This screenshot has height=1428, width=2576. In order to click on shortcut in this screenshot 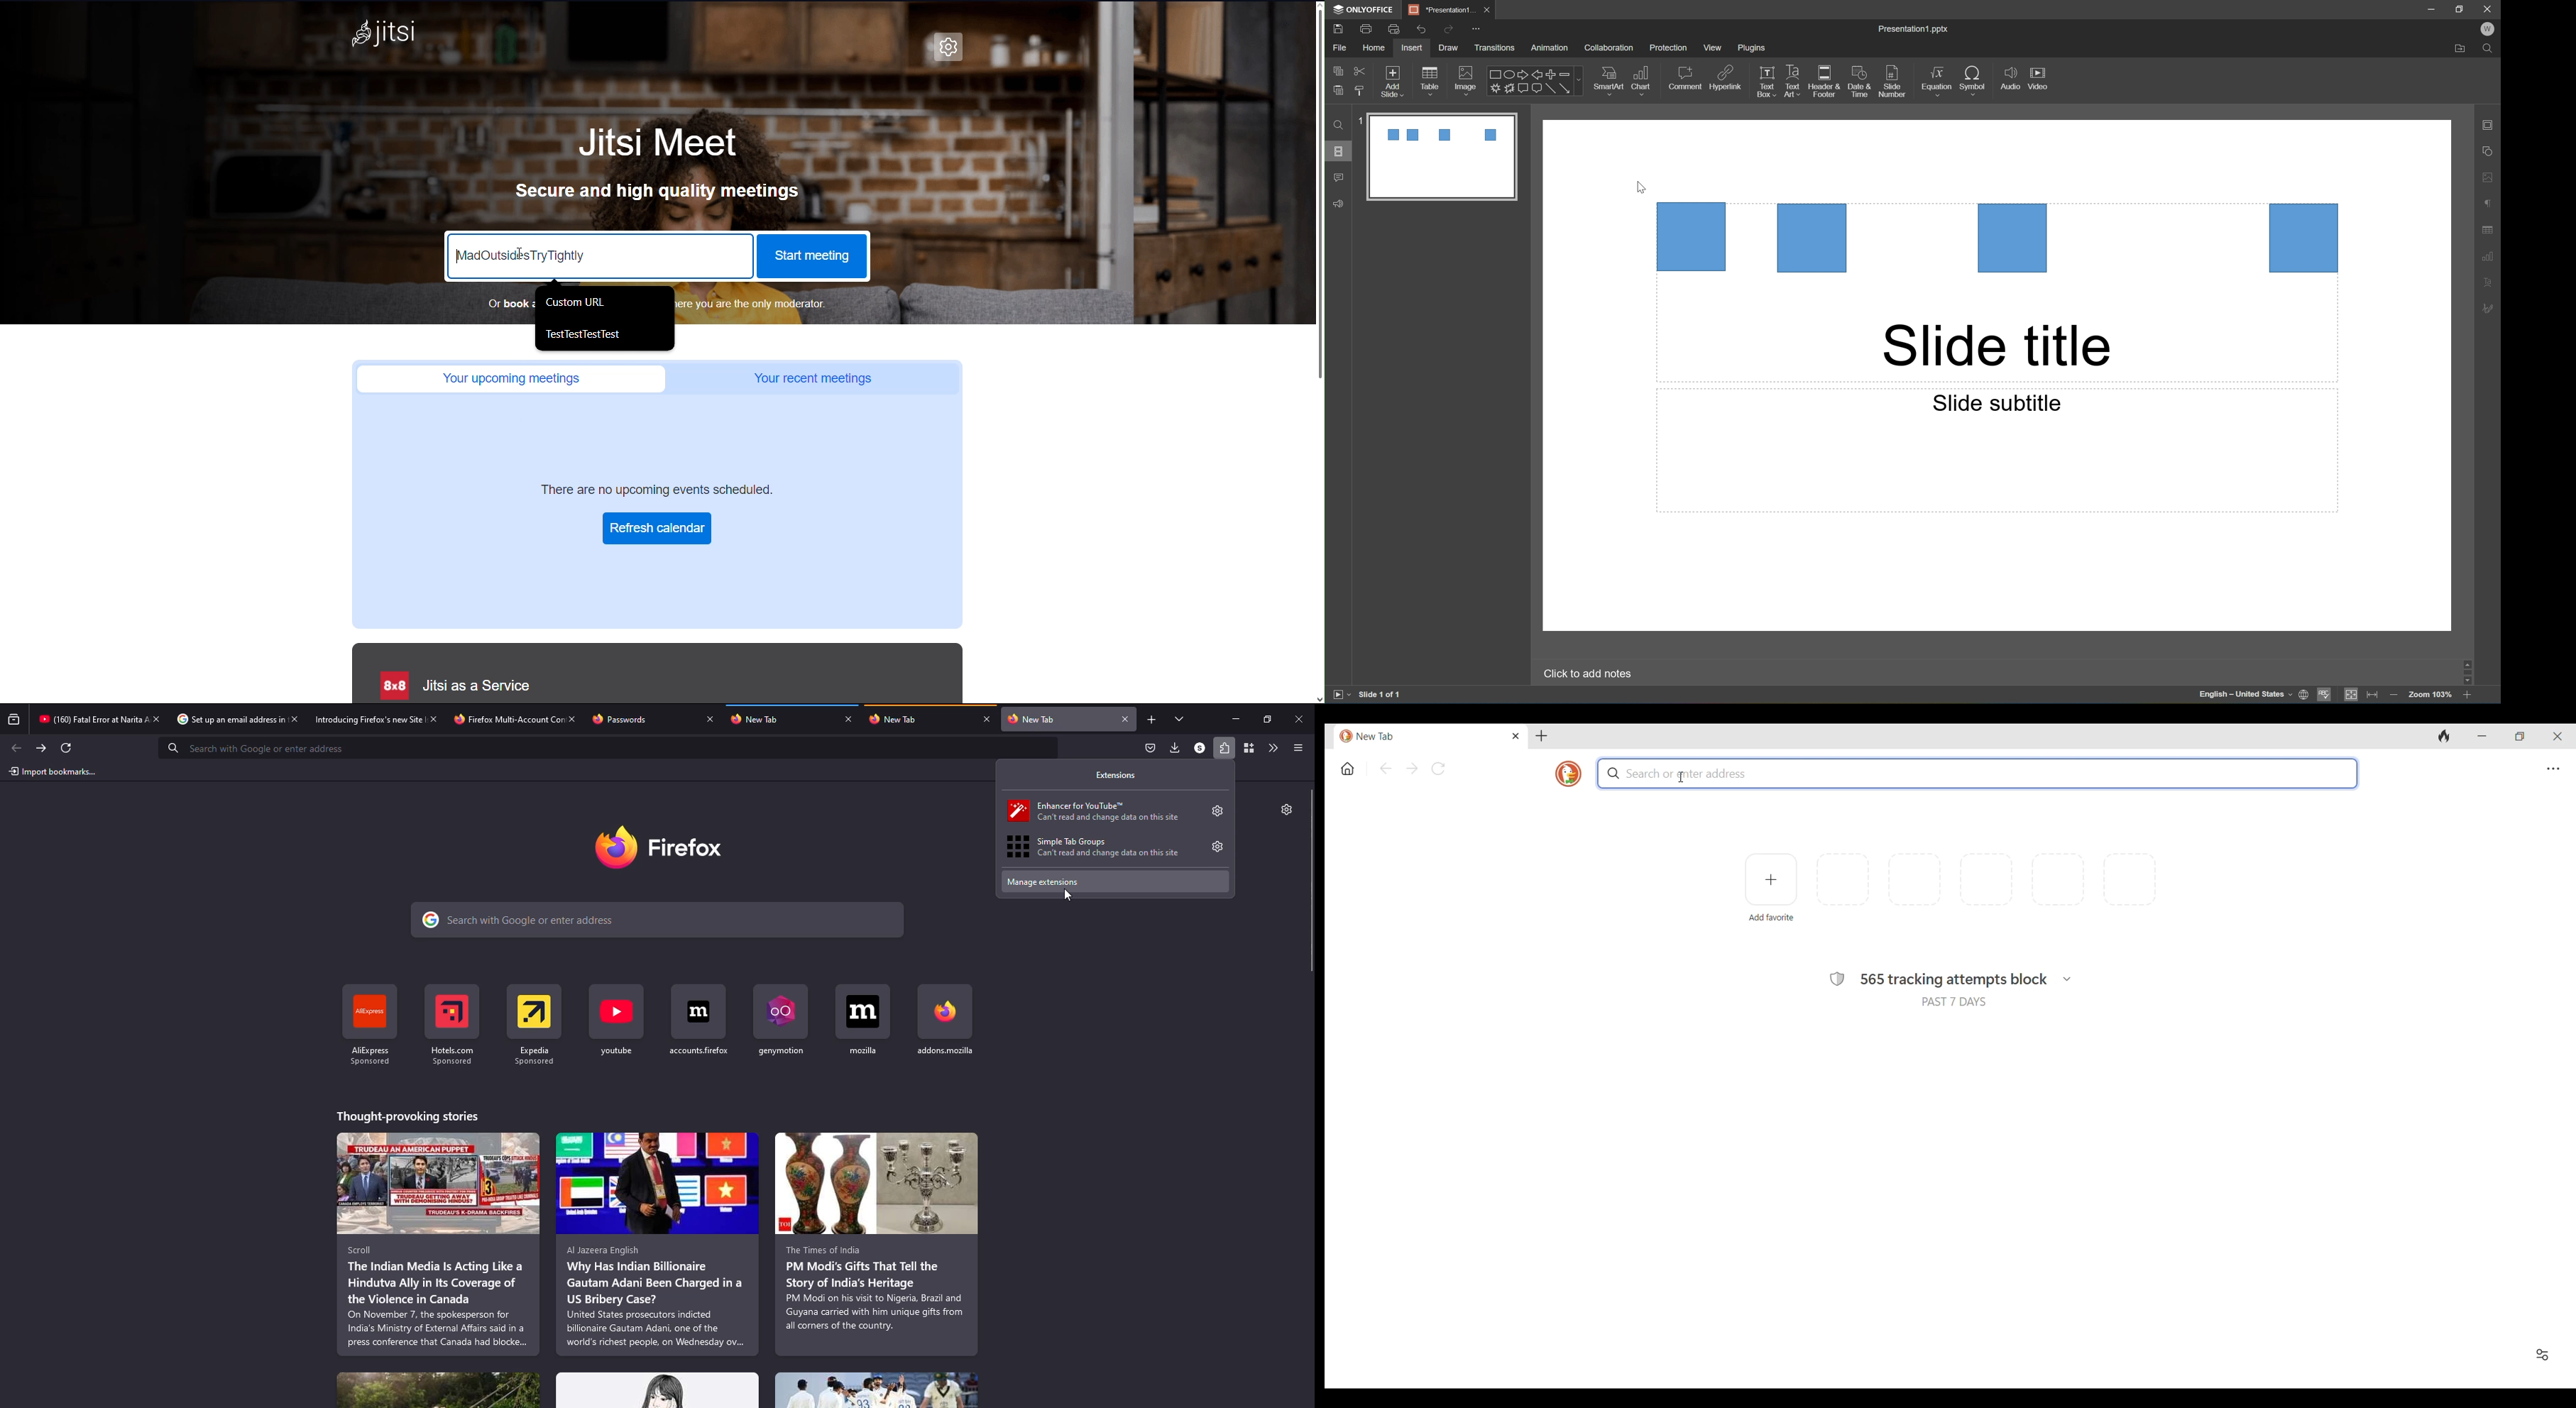, I will do `click(618, 1024)`.